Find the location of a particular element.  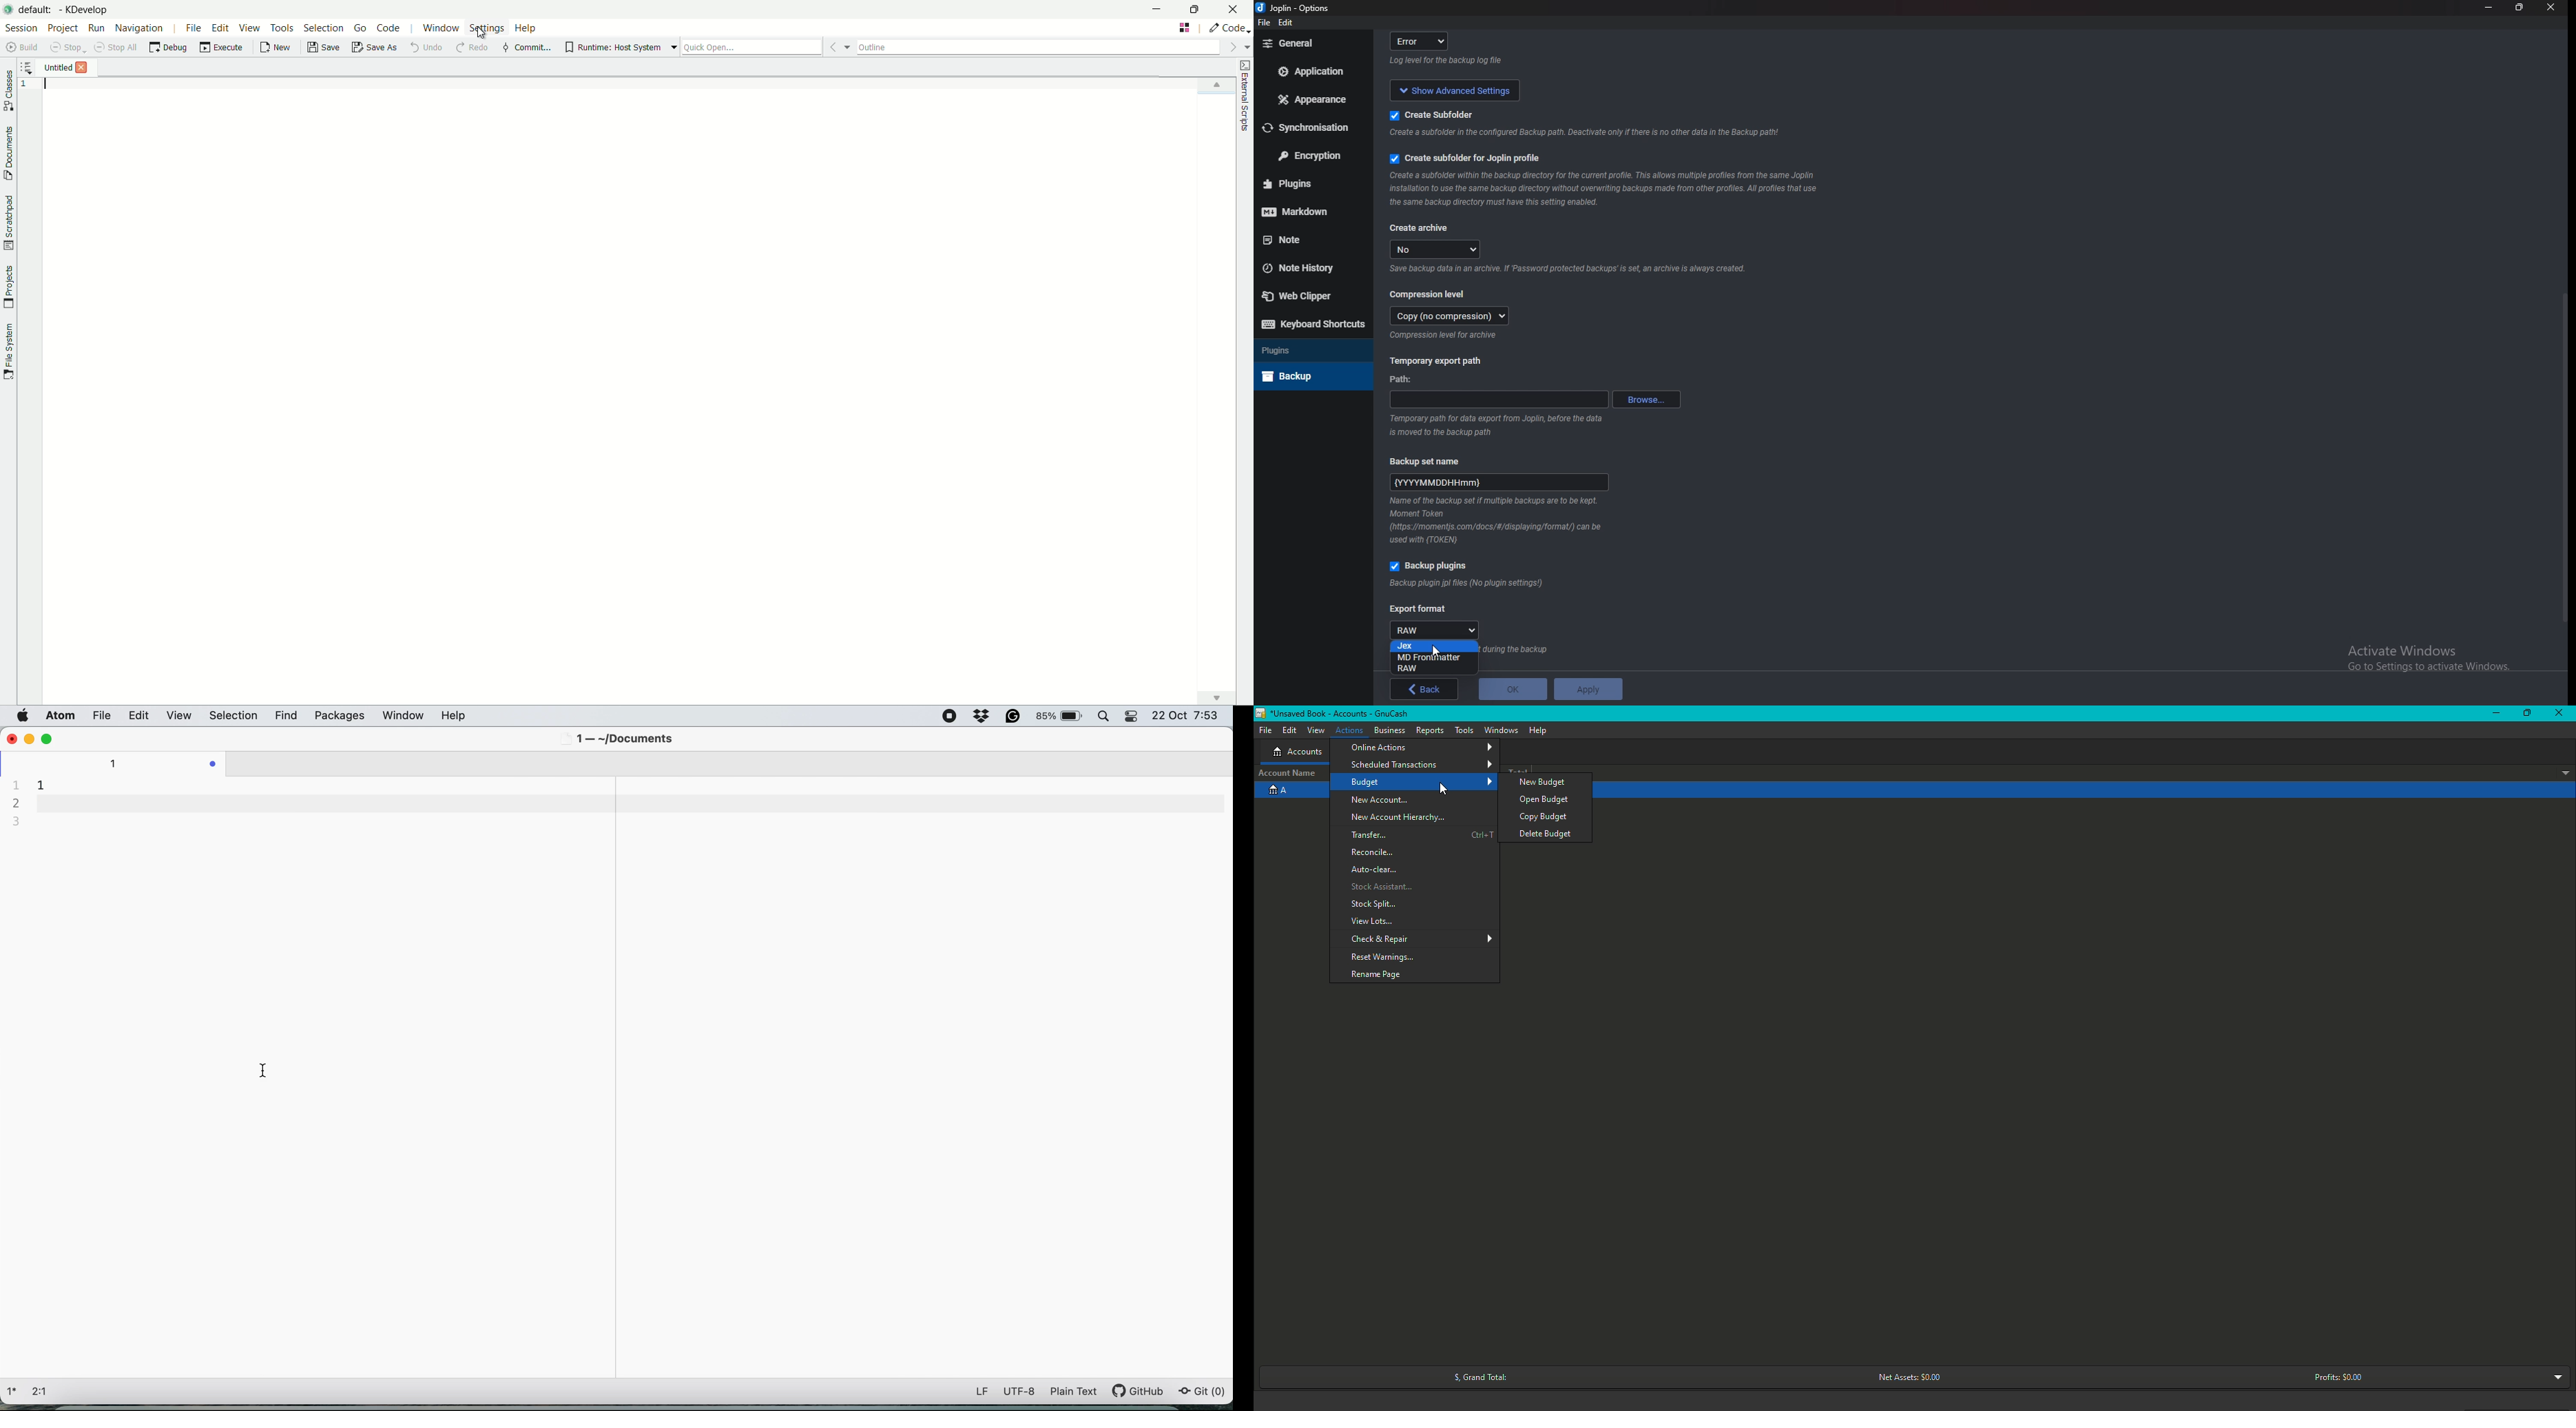

New Account is located at coordinates (1383, 800).